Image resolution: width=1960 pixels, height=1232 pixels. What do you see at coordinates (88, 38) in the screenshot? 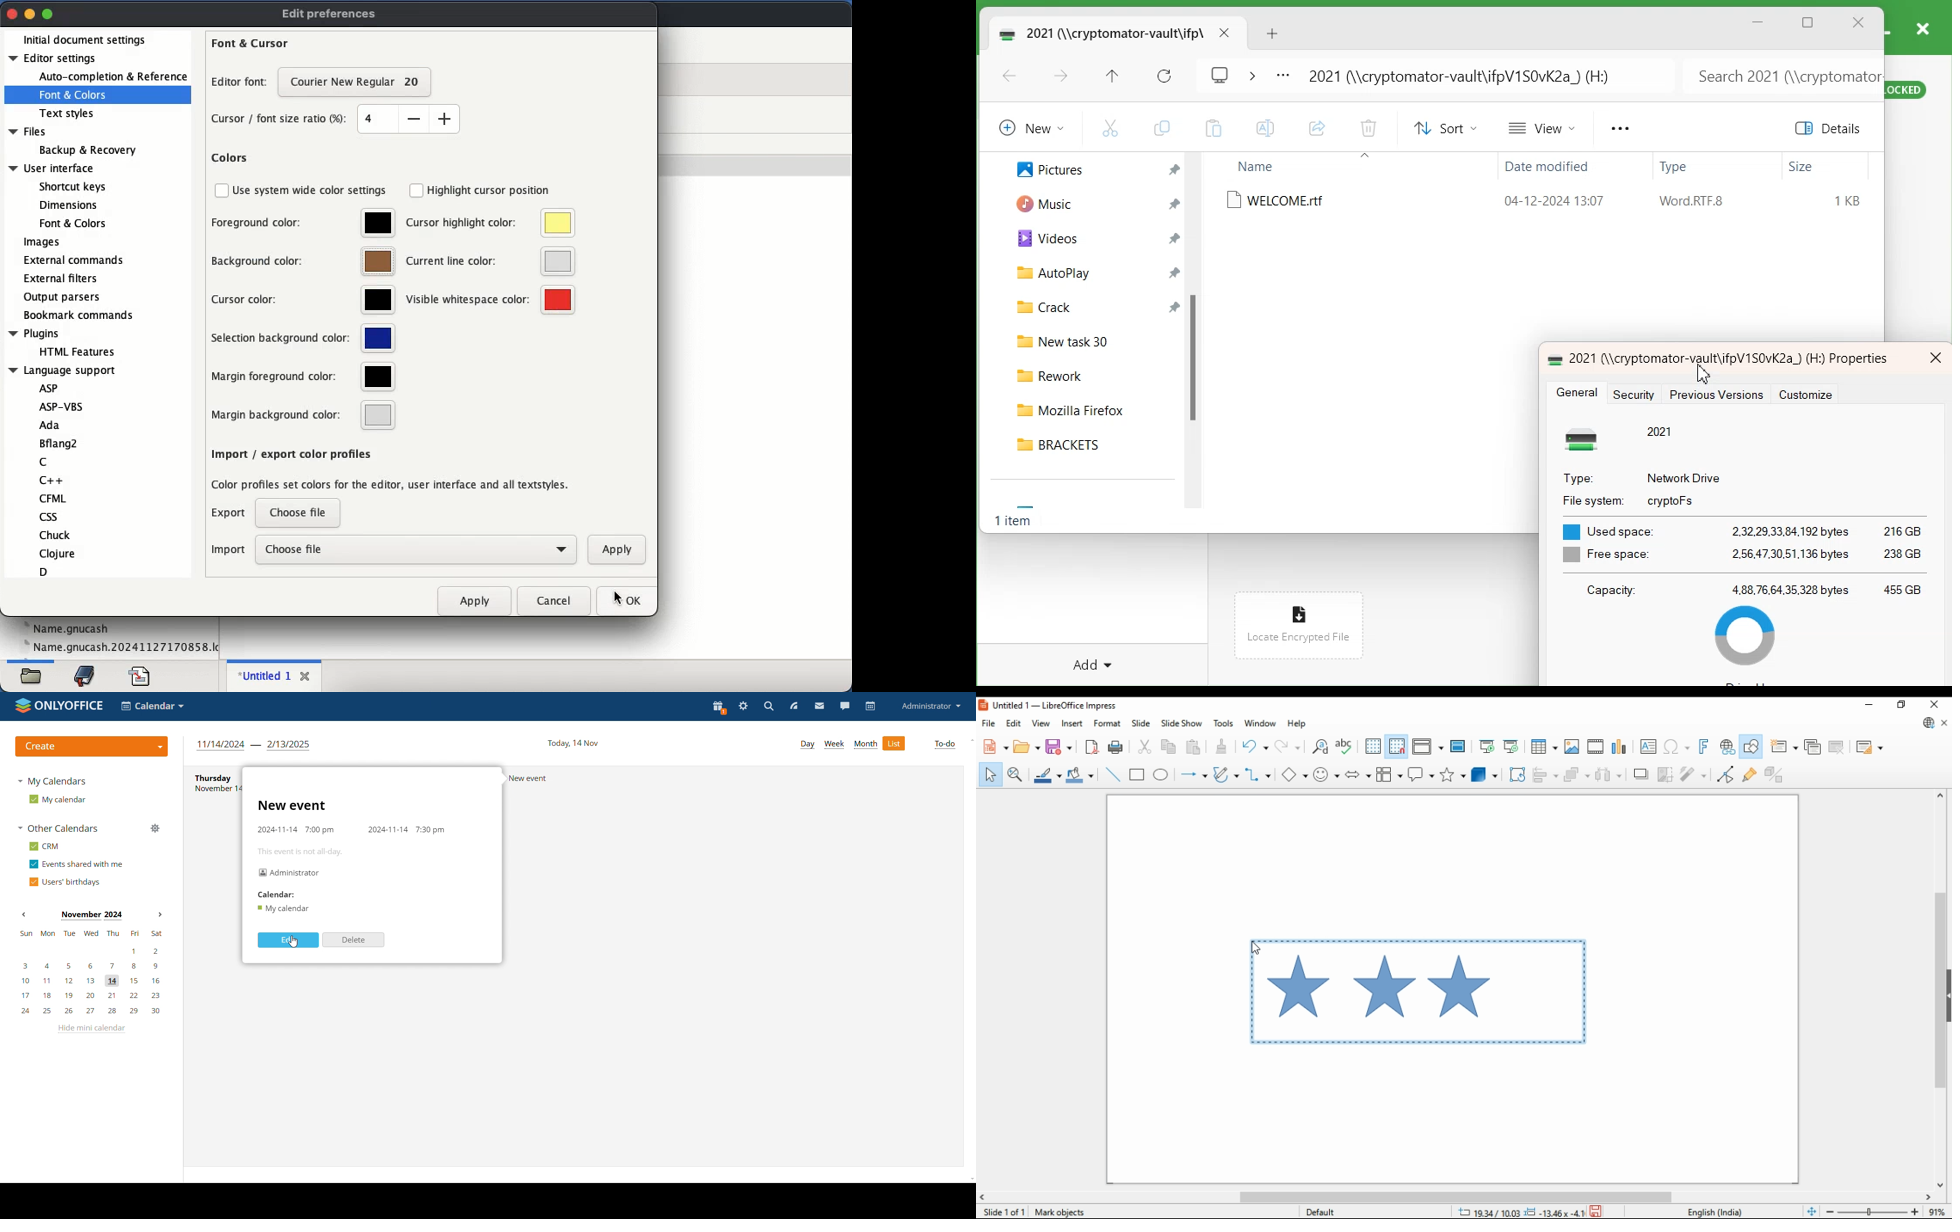
I see `initial document settings` at bounding box center [88, 38].